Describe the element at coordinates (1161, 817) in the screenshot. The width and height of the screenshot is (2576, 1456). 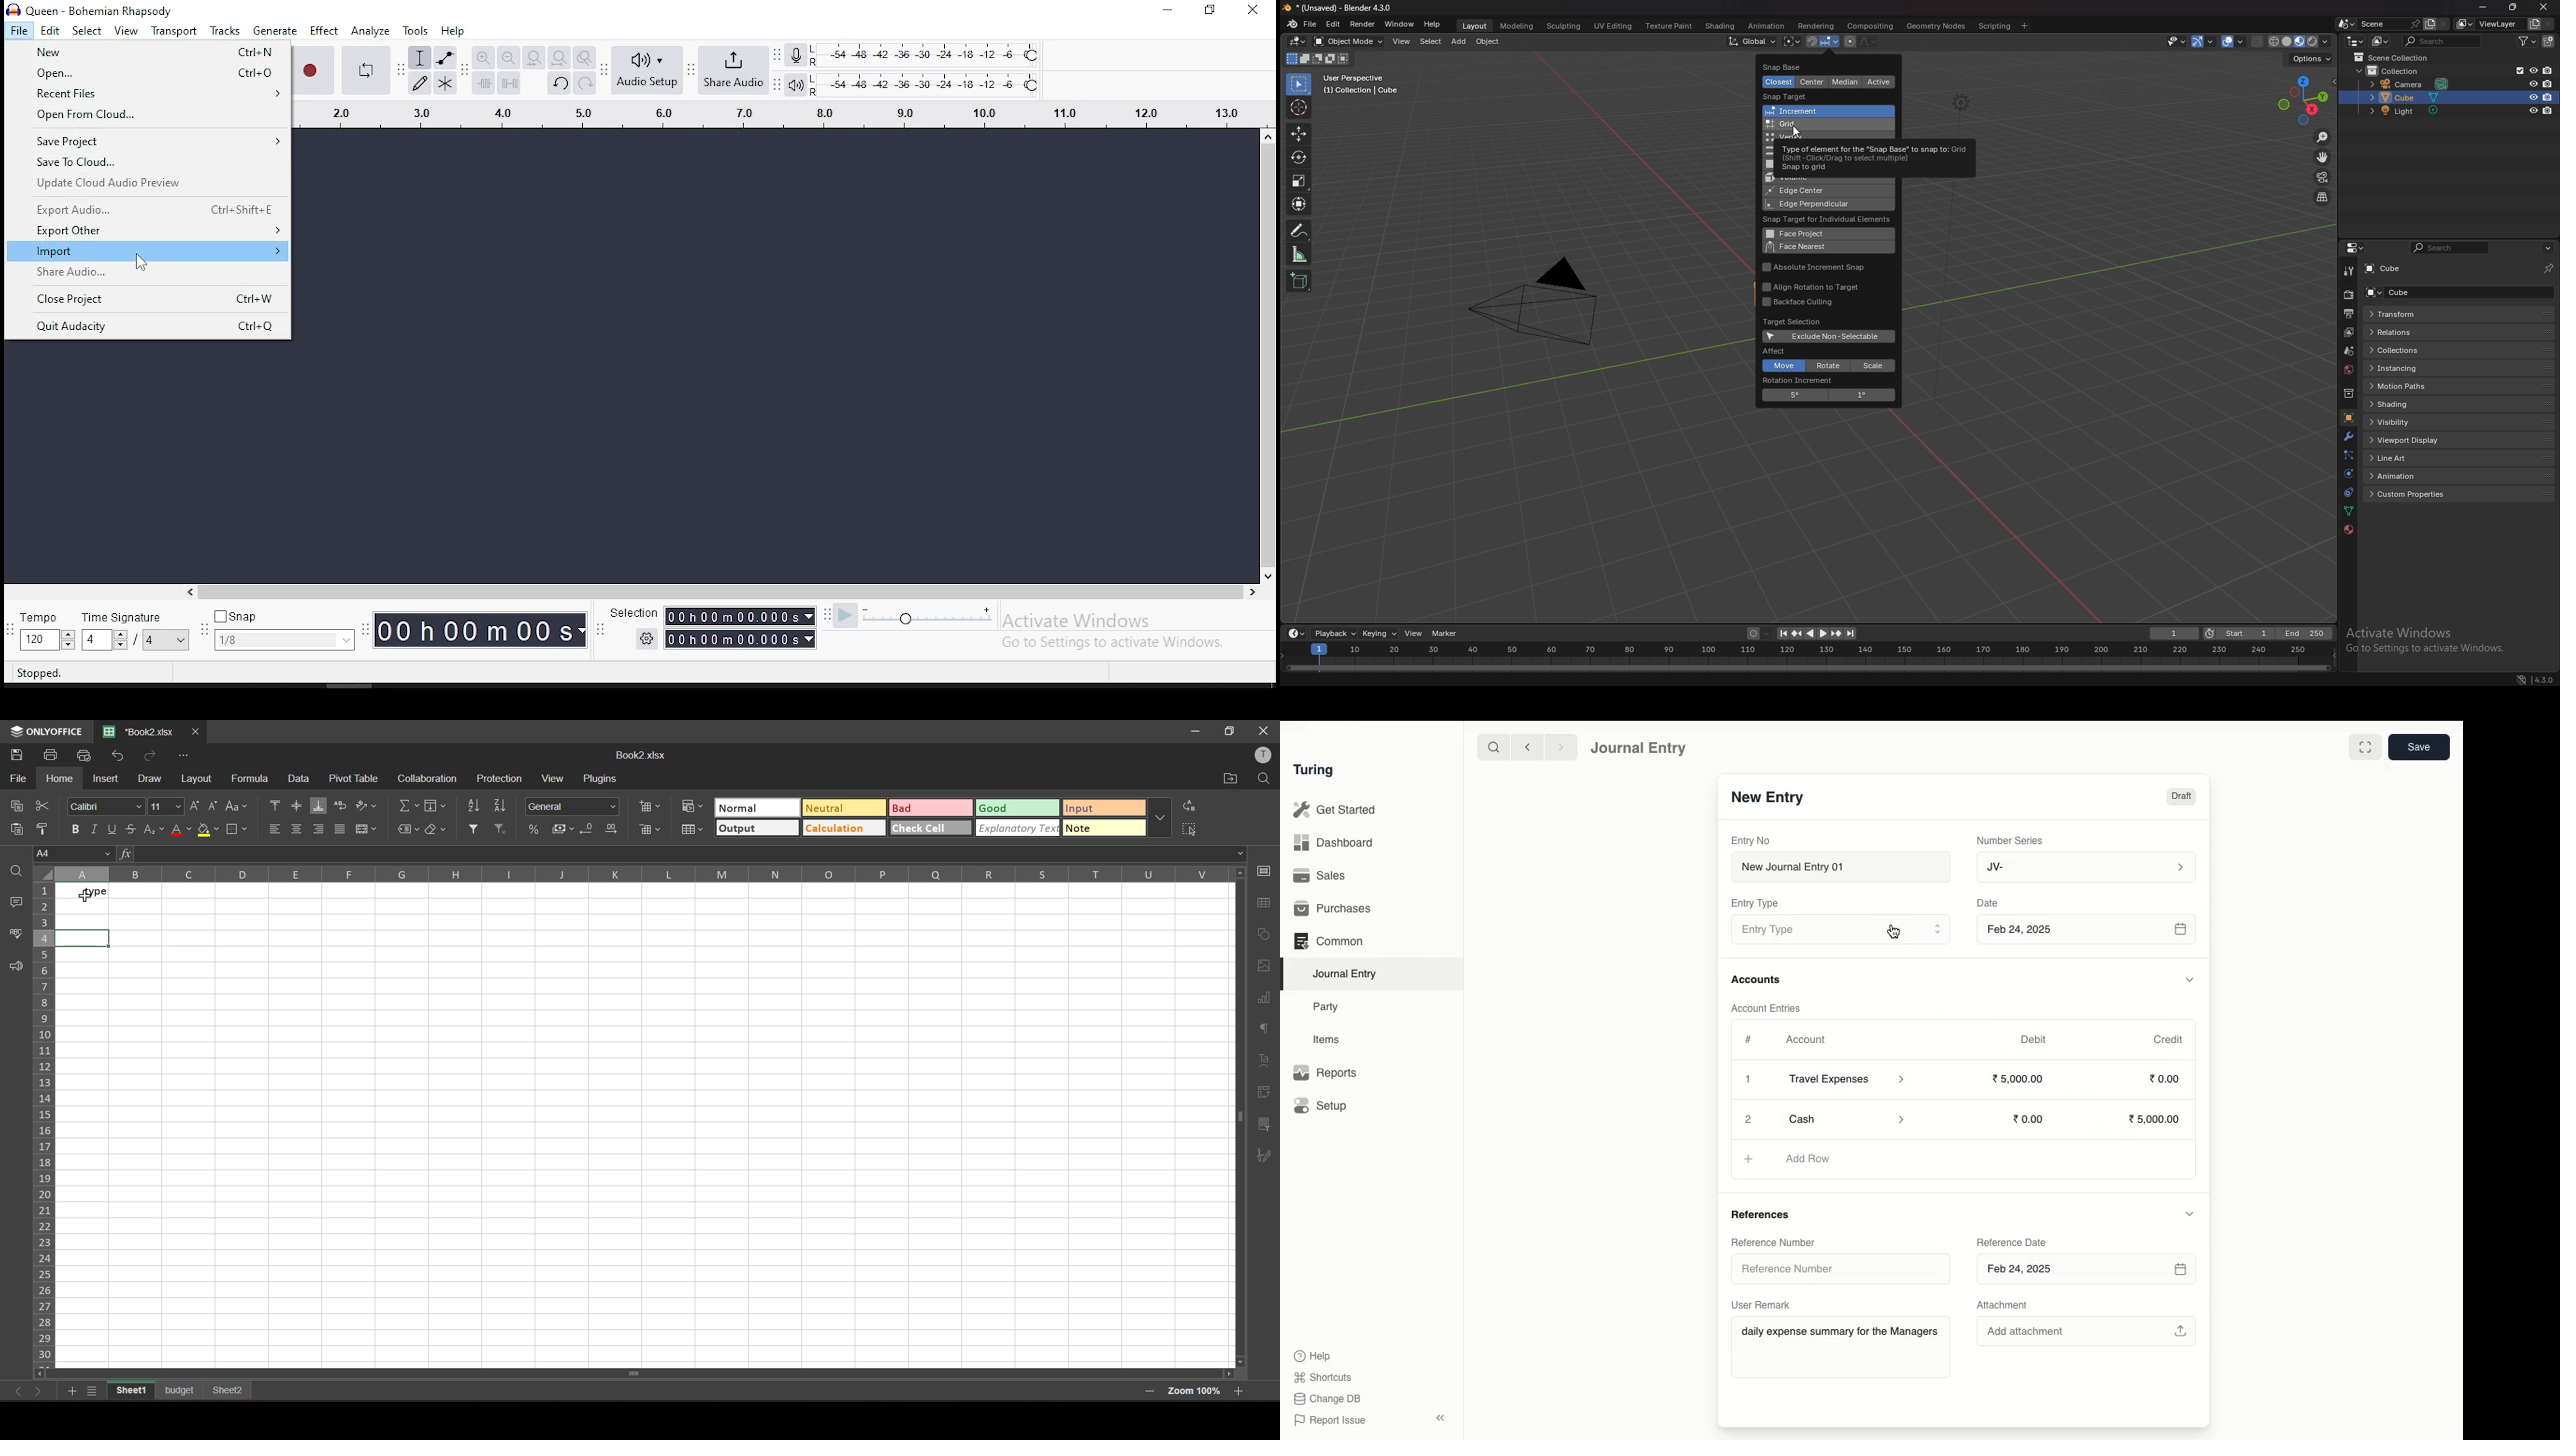
I see `more options` at that location.